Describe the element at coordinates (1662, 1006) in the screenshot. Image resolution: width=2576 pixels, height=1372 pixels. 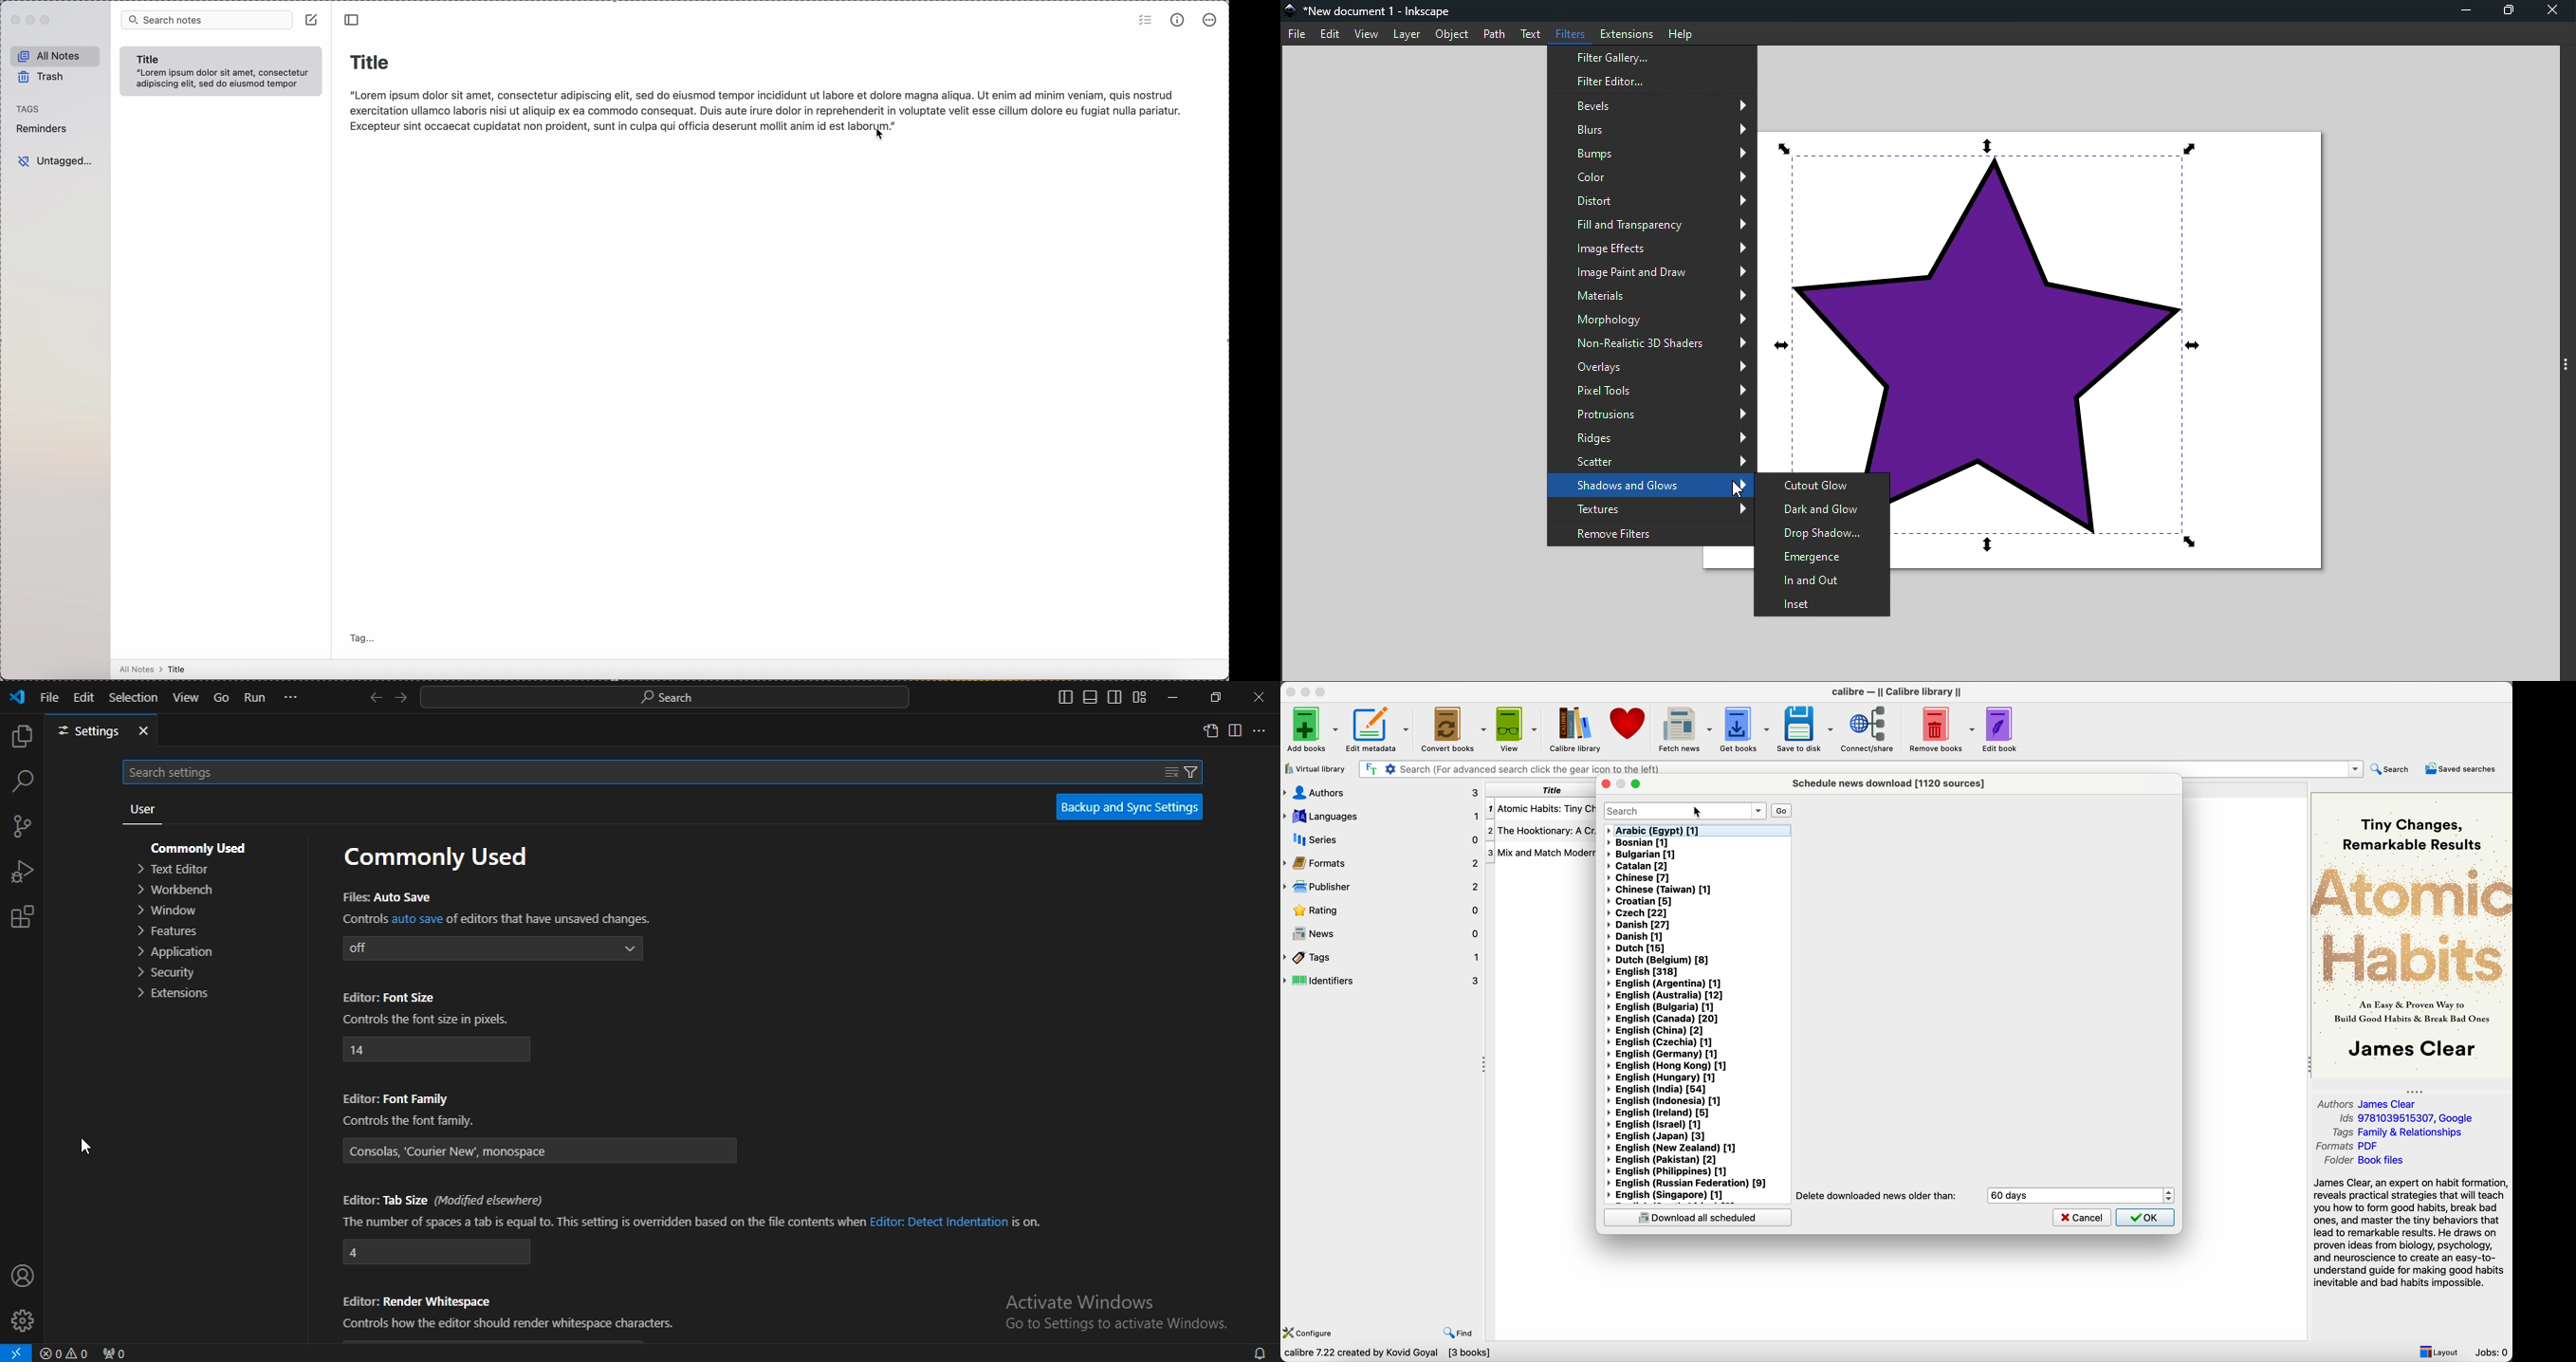
I see `English (Bulgaria) [1]` at that location.